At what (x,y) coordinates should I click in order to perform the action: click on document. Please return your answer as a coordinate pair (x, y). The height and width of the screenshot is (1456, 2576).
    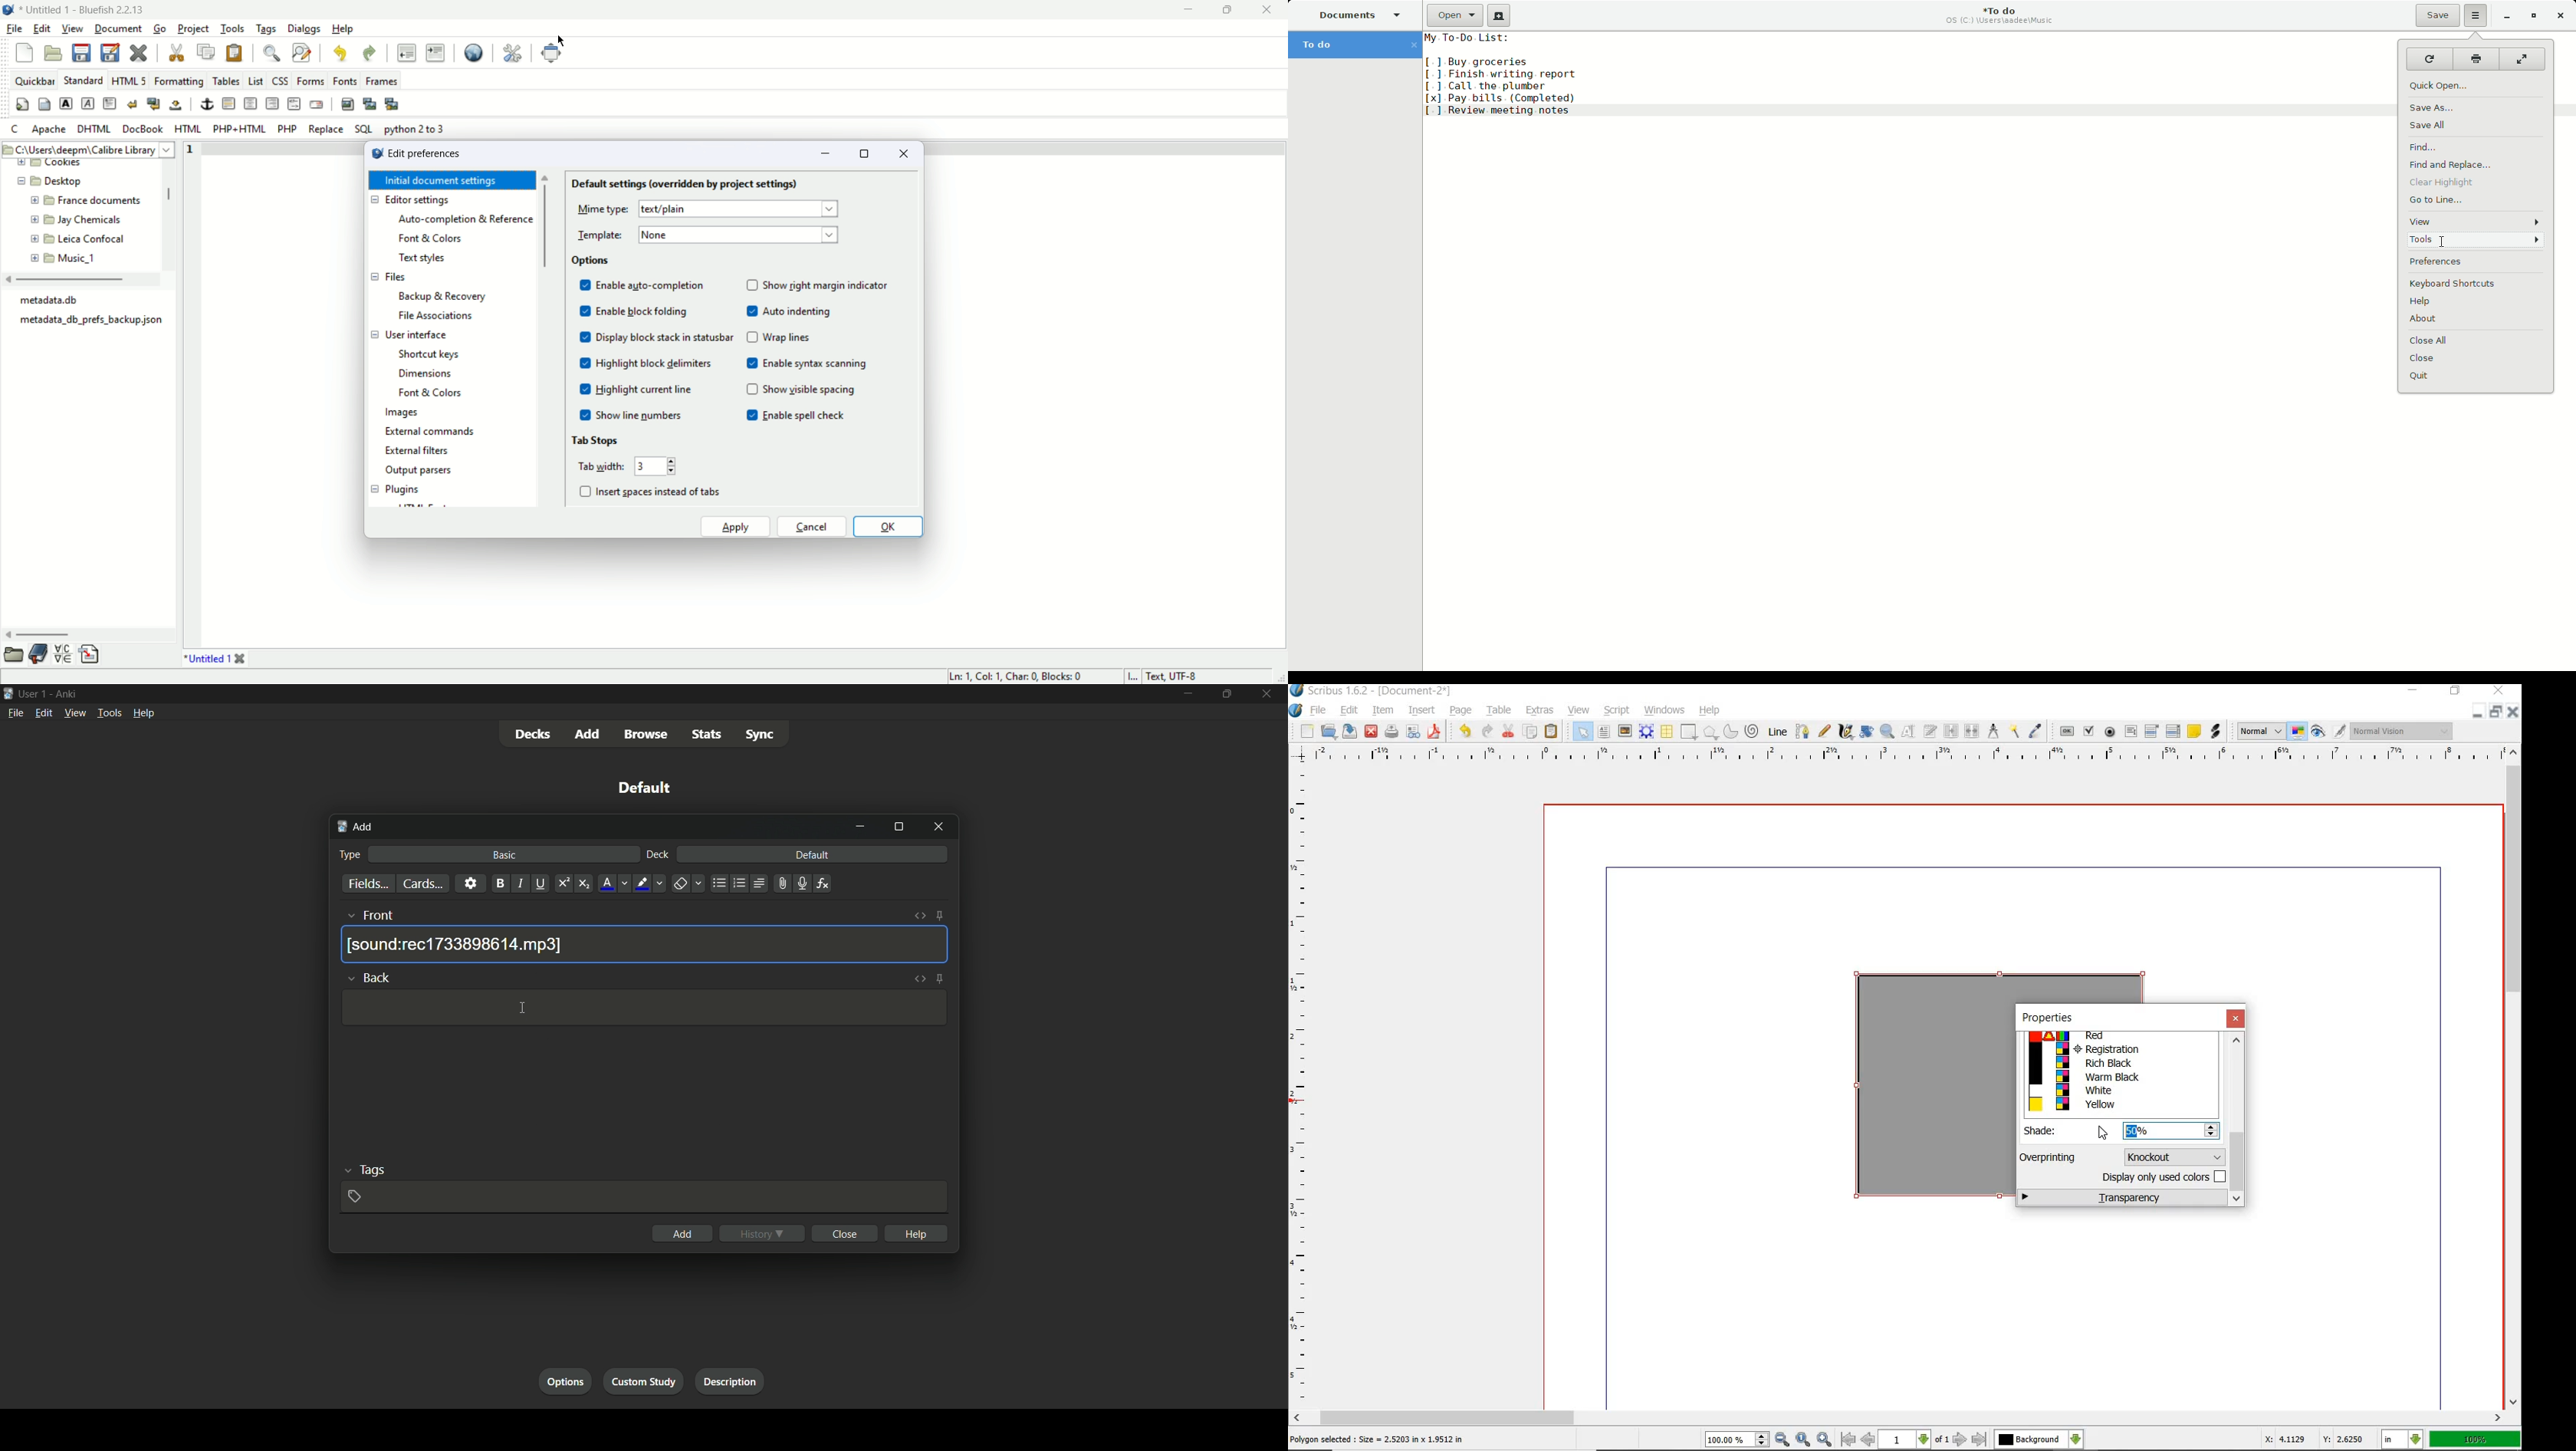
    Looking at the image, I should click on (118, 28).